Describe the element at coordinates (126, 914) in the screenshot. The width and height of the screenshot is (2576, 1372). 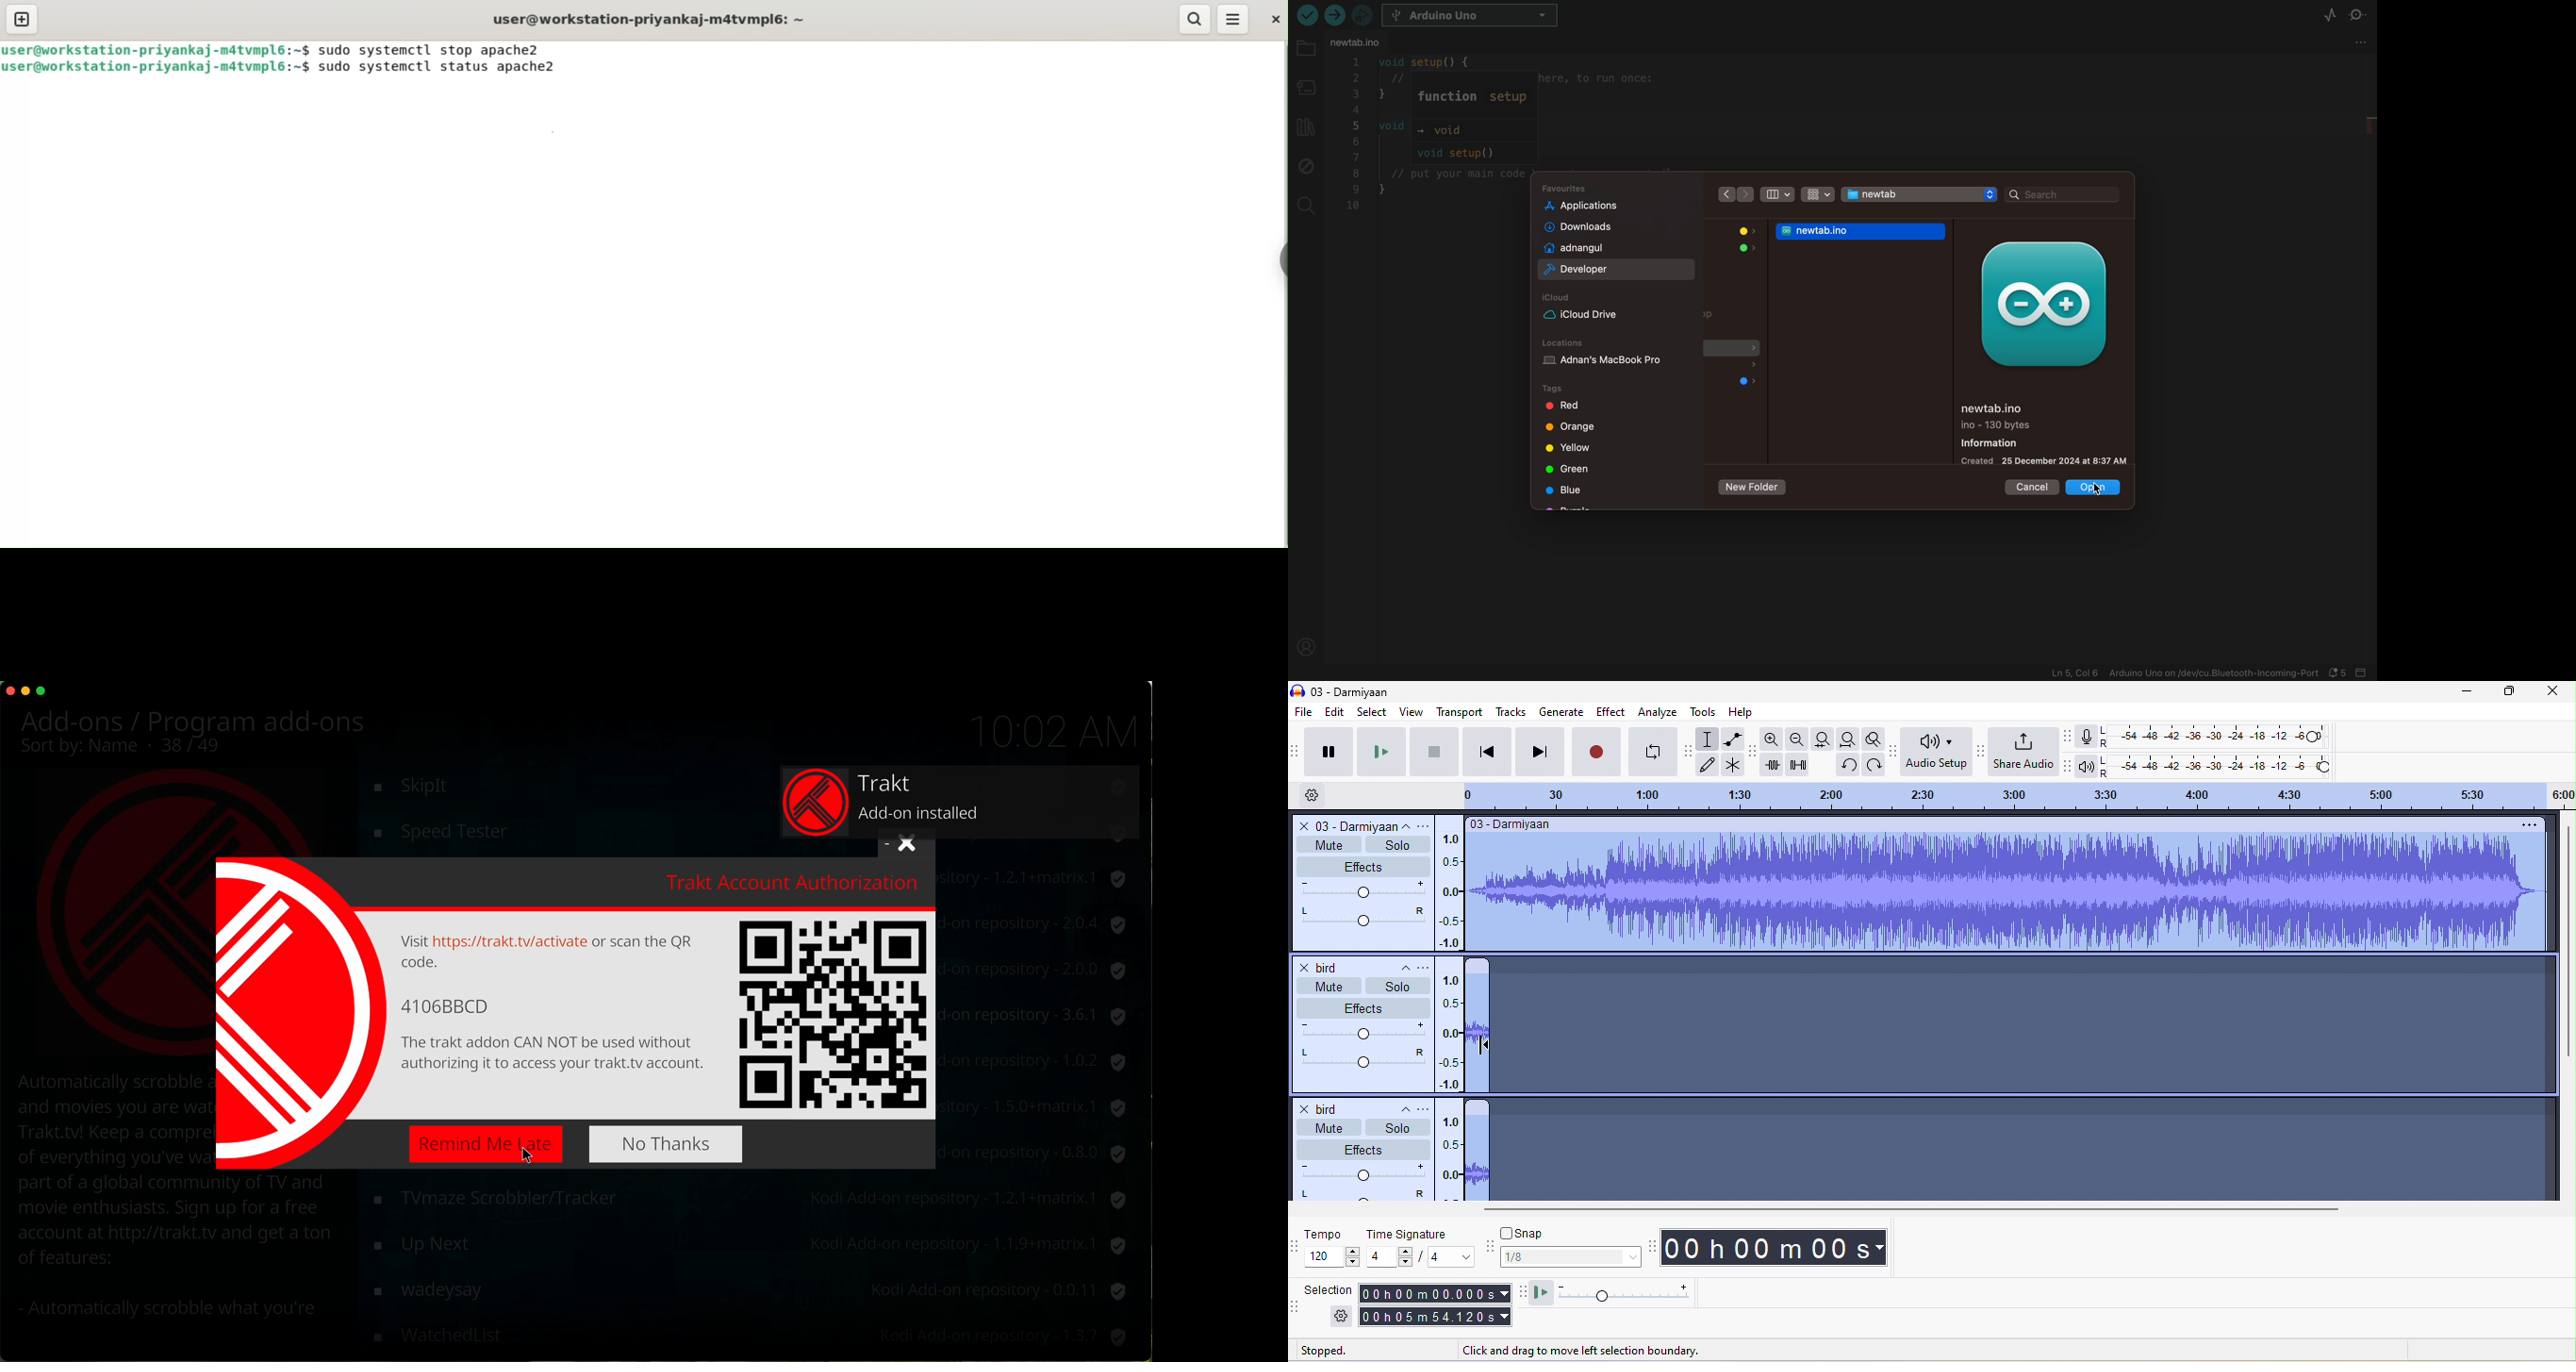
I see `Trakt image` at that location.